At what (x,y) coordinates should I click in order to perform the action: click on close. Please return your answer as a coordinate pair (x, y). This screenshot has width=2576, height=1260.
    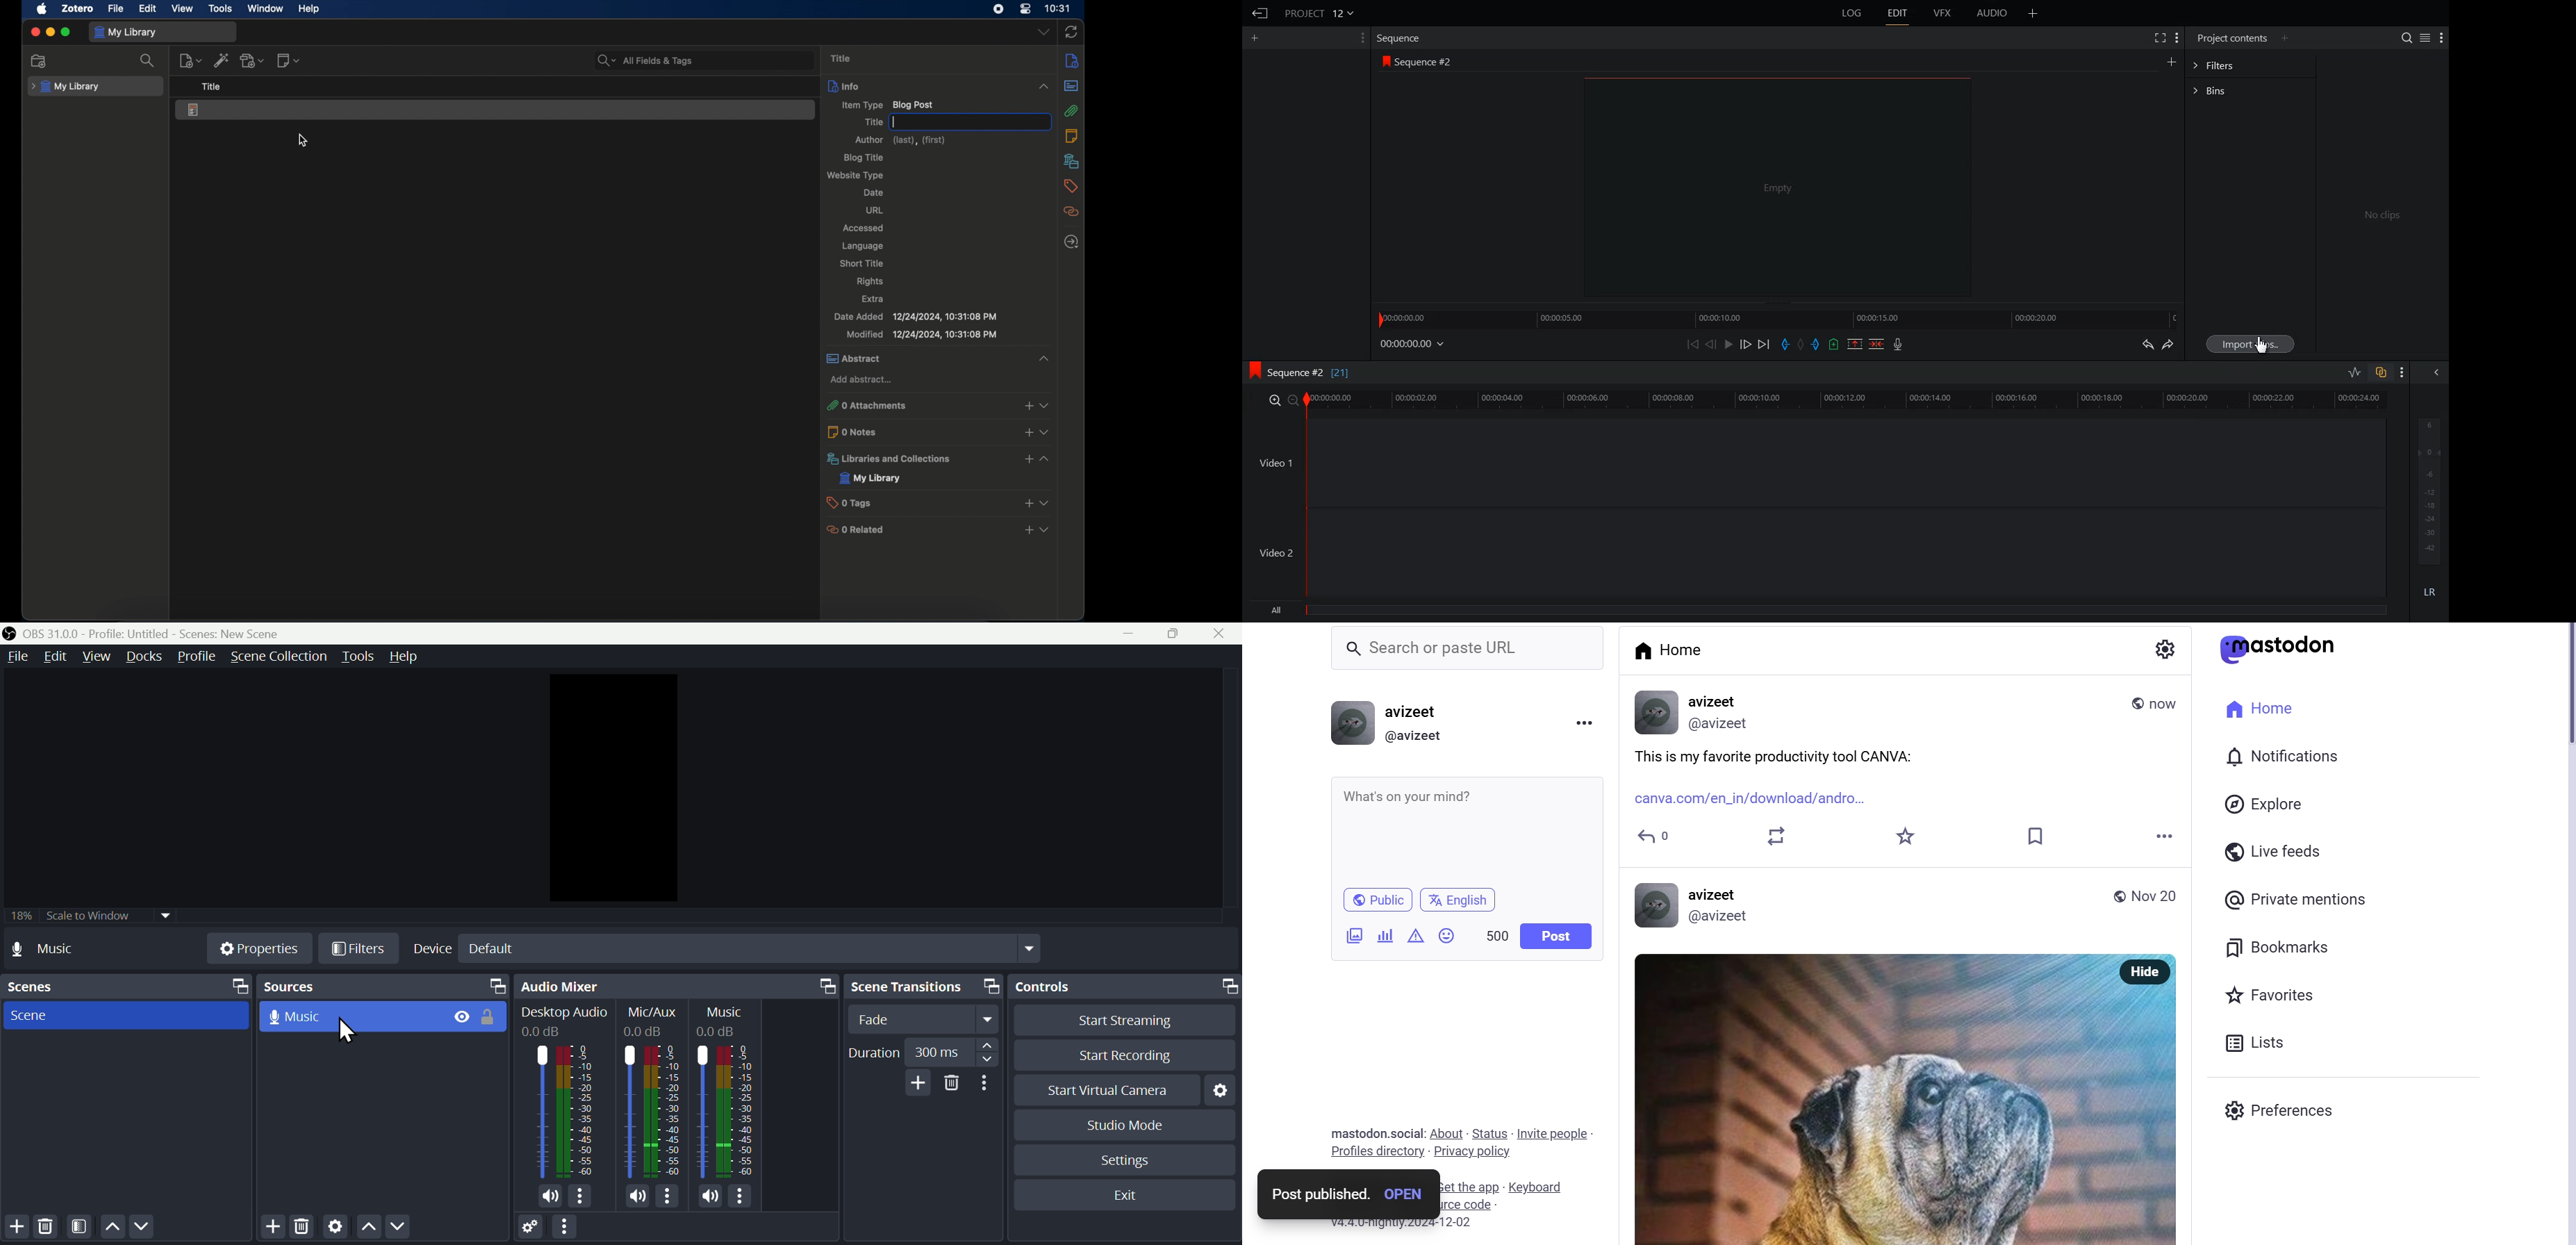
    Looking at the image, I should click on (1222, 632).